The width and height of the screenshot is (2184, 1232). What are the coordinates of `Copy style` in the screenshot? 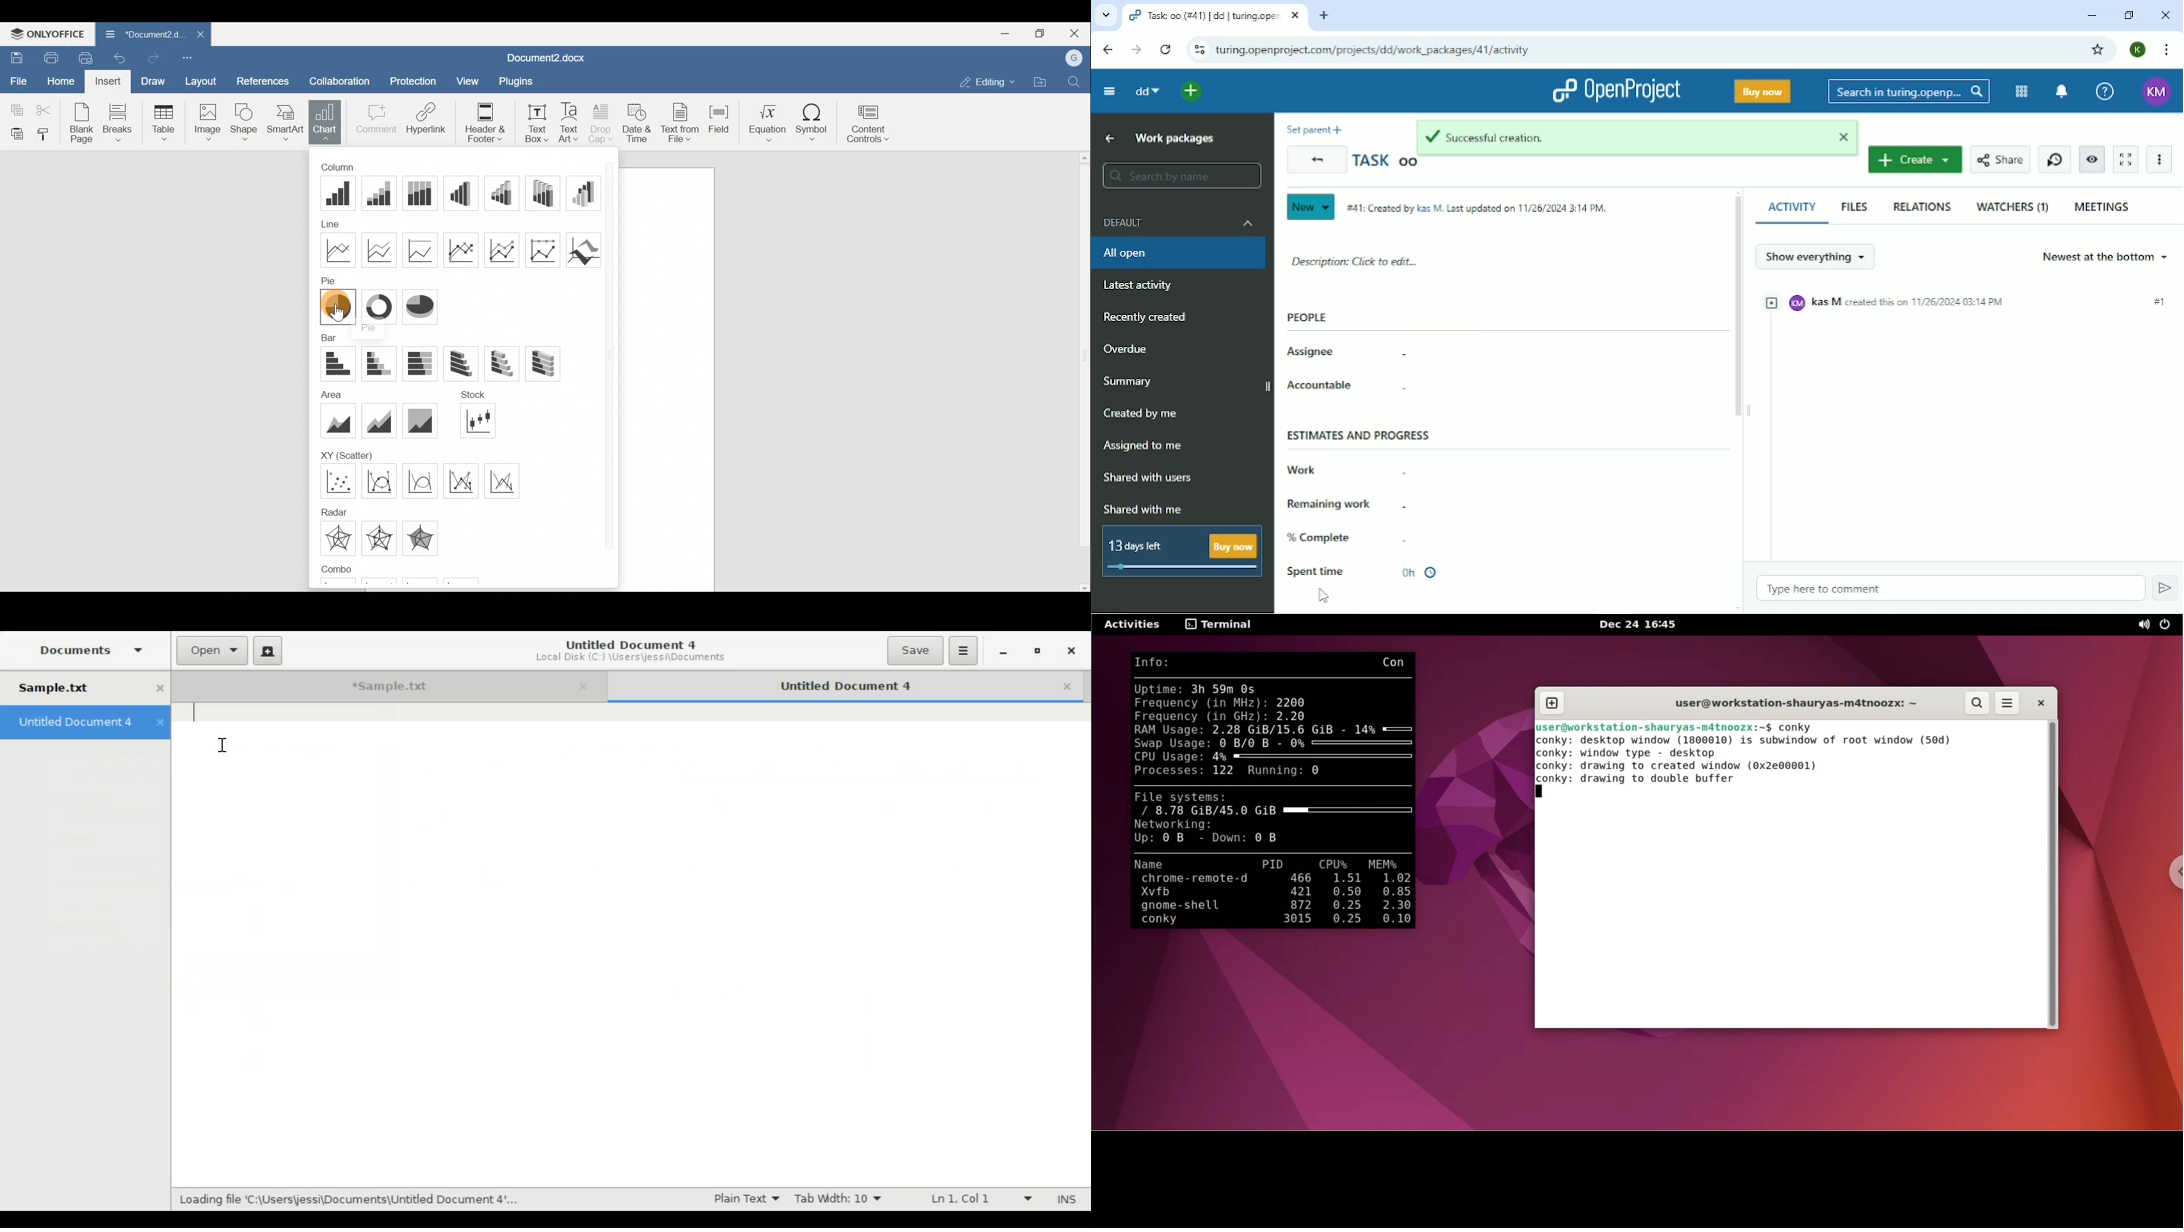 It's located at (48, 134).